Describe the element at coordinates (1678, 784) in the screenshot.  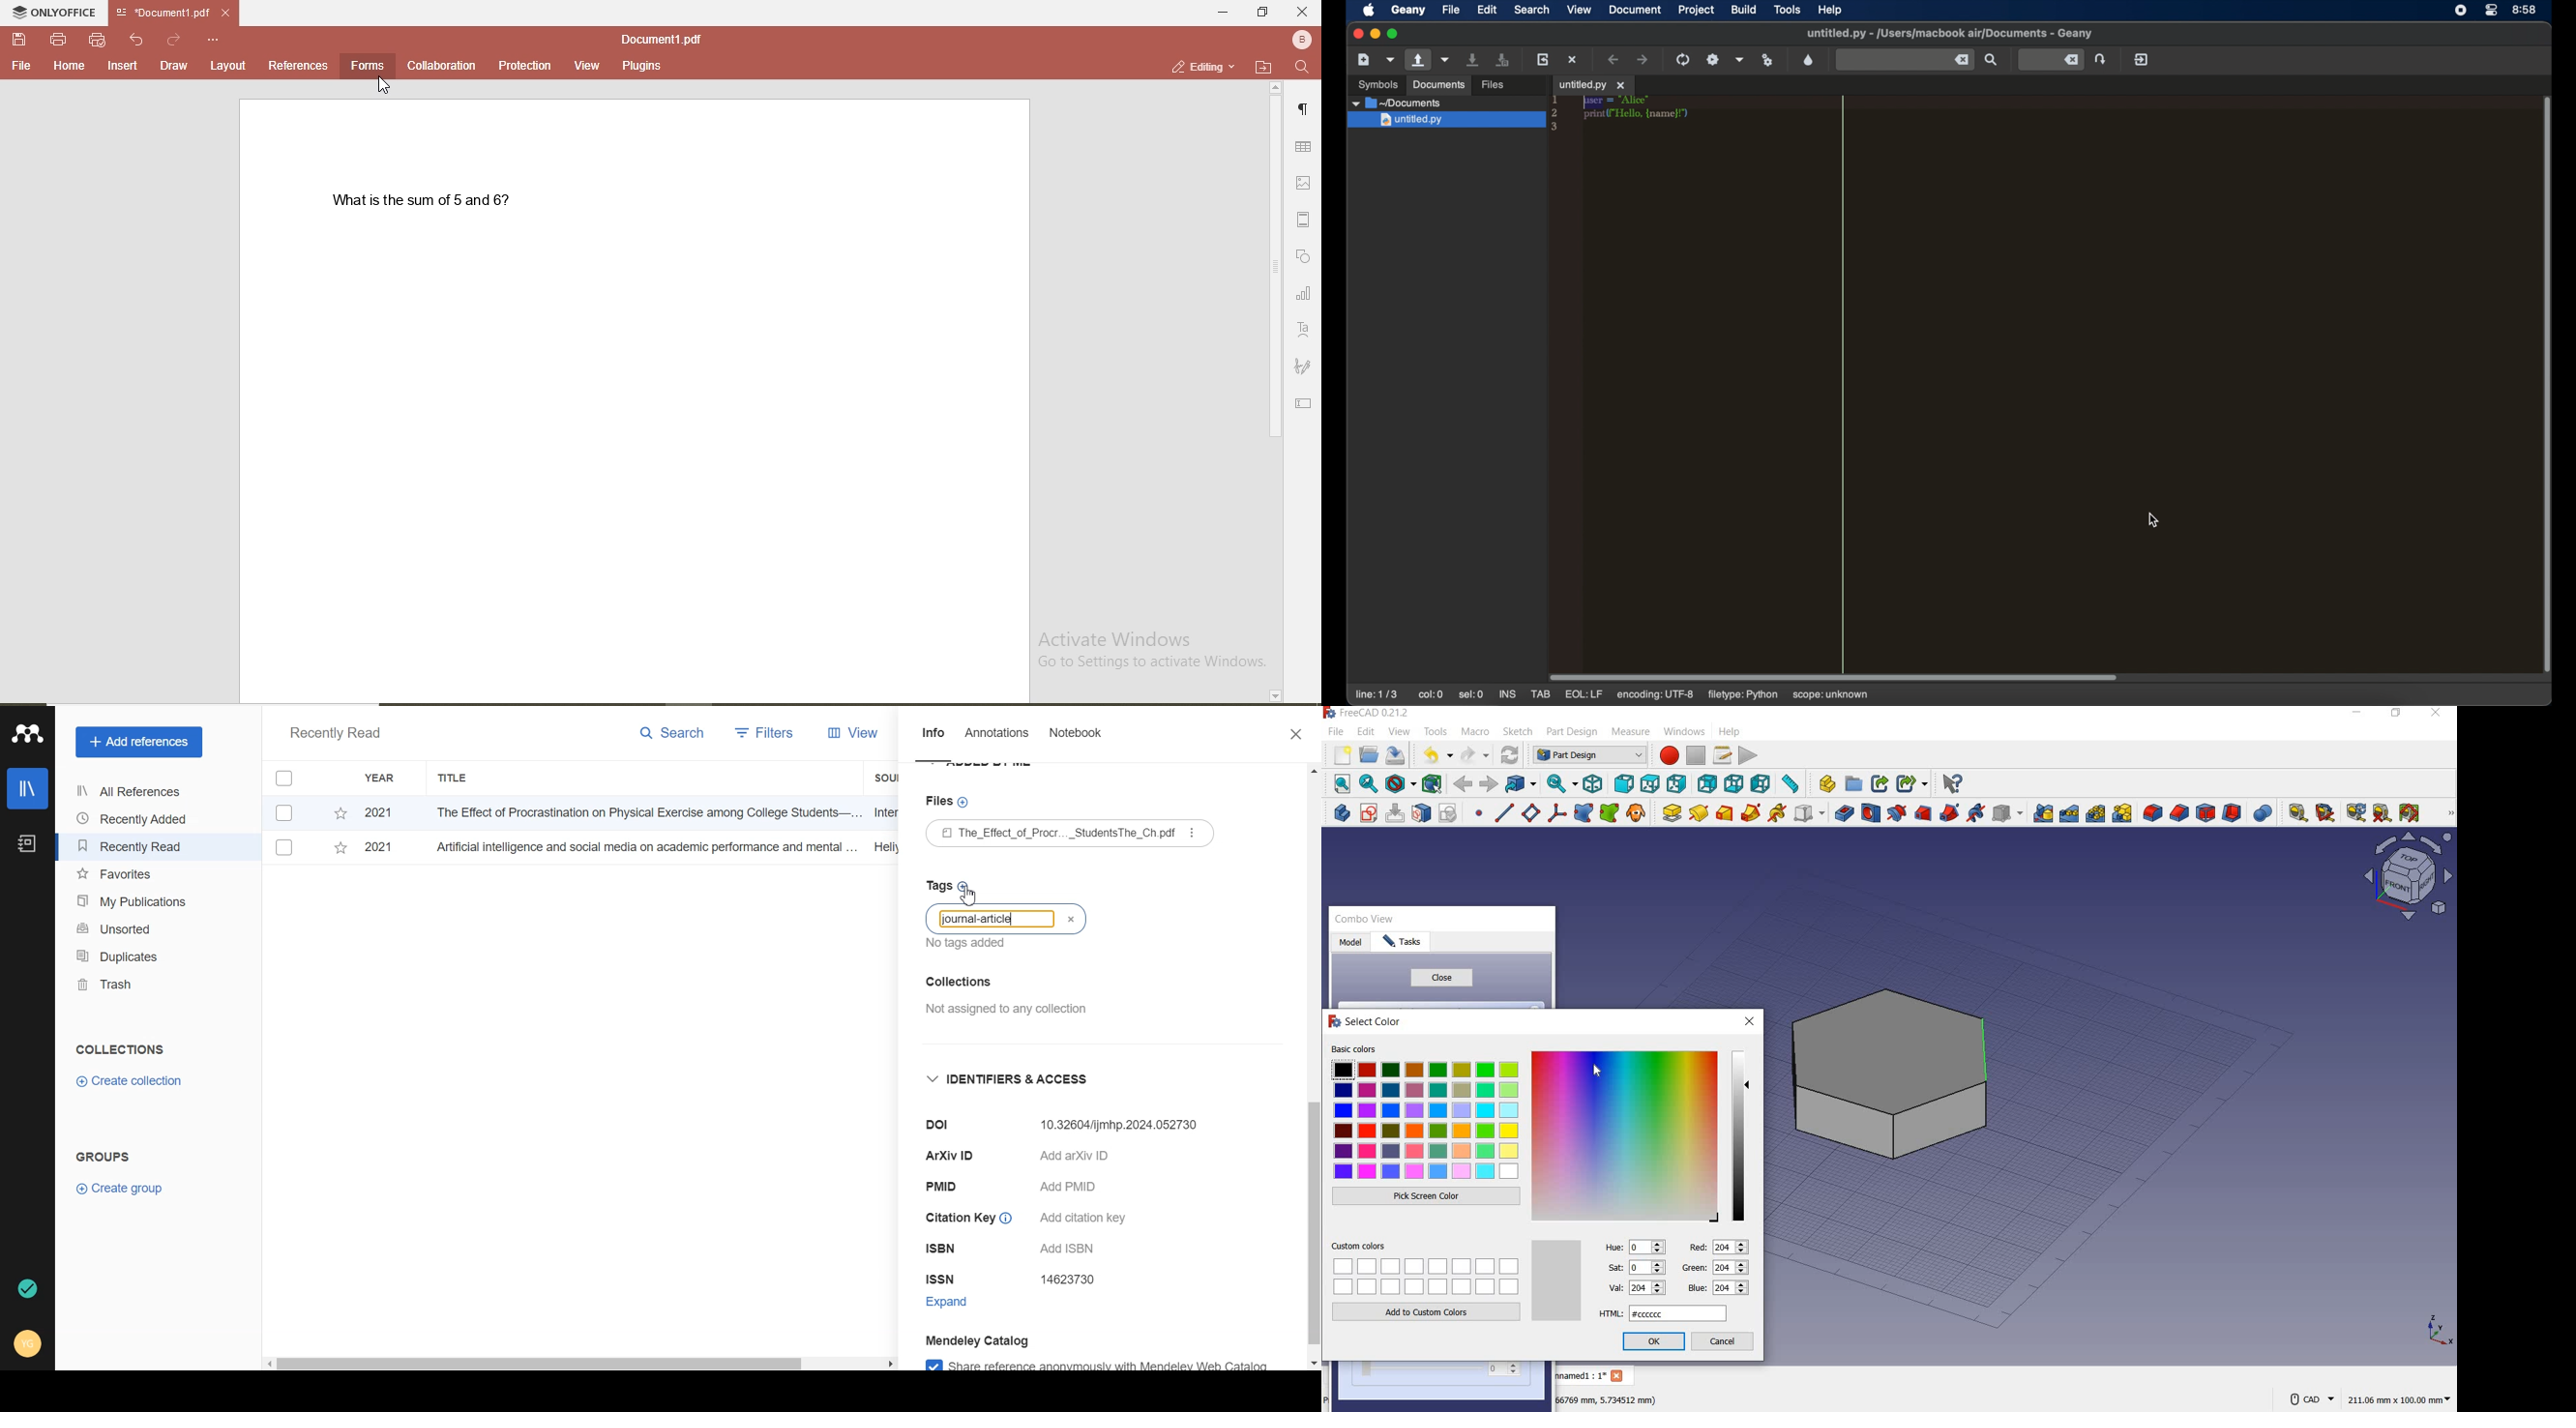
I see `right` at that location.